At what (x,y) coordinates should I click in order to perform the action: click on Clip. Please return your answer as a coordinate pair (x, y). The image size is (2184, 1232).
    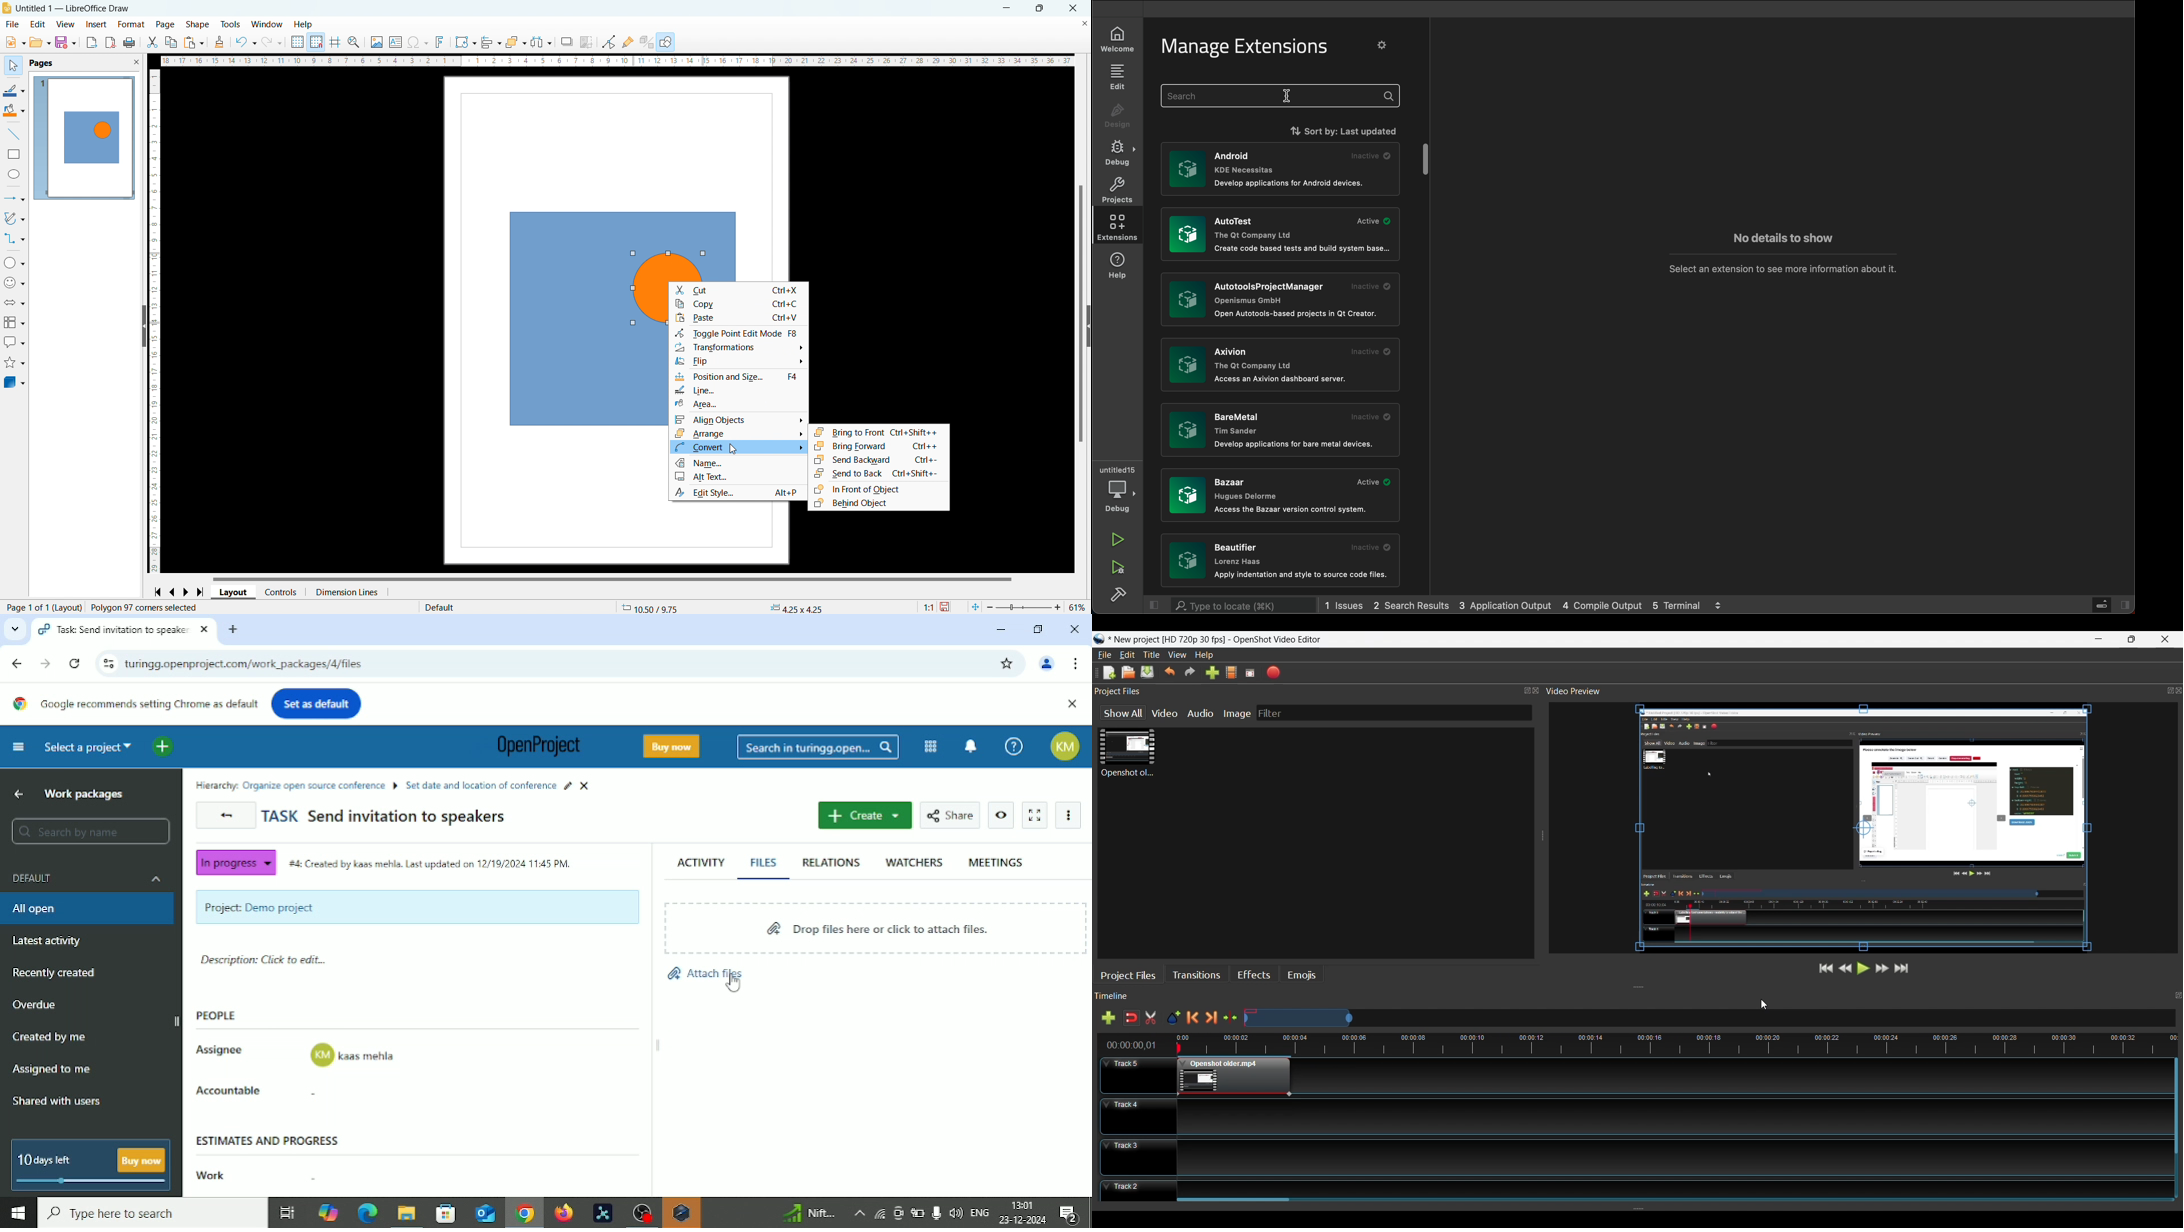
    Looking at the image, I should click on (1127, 755).